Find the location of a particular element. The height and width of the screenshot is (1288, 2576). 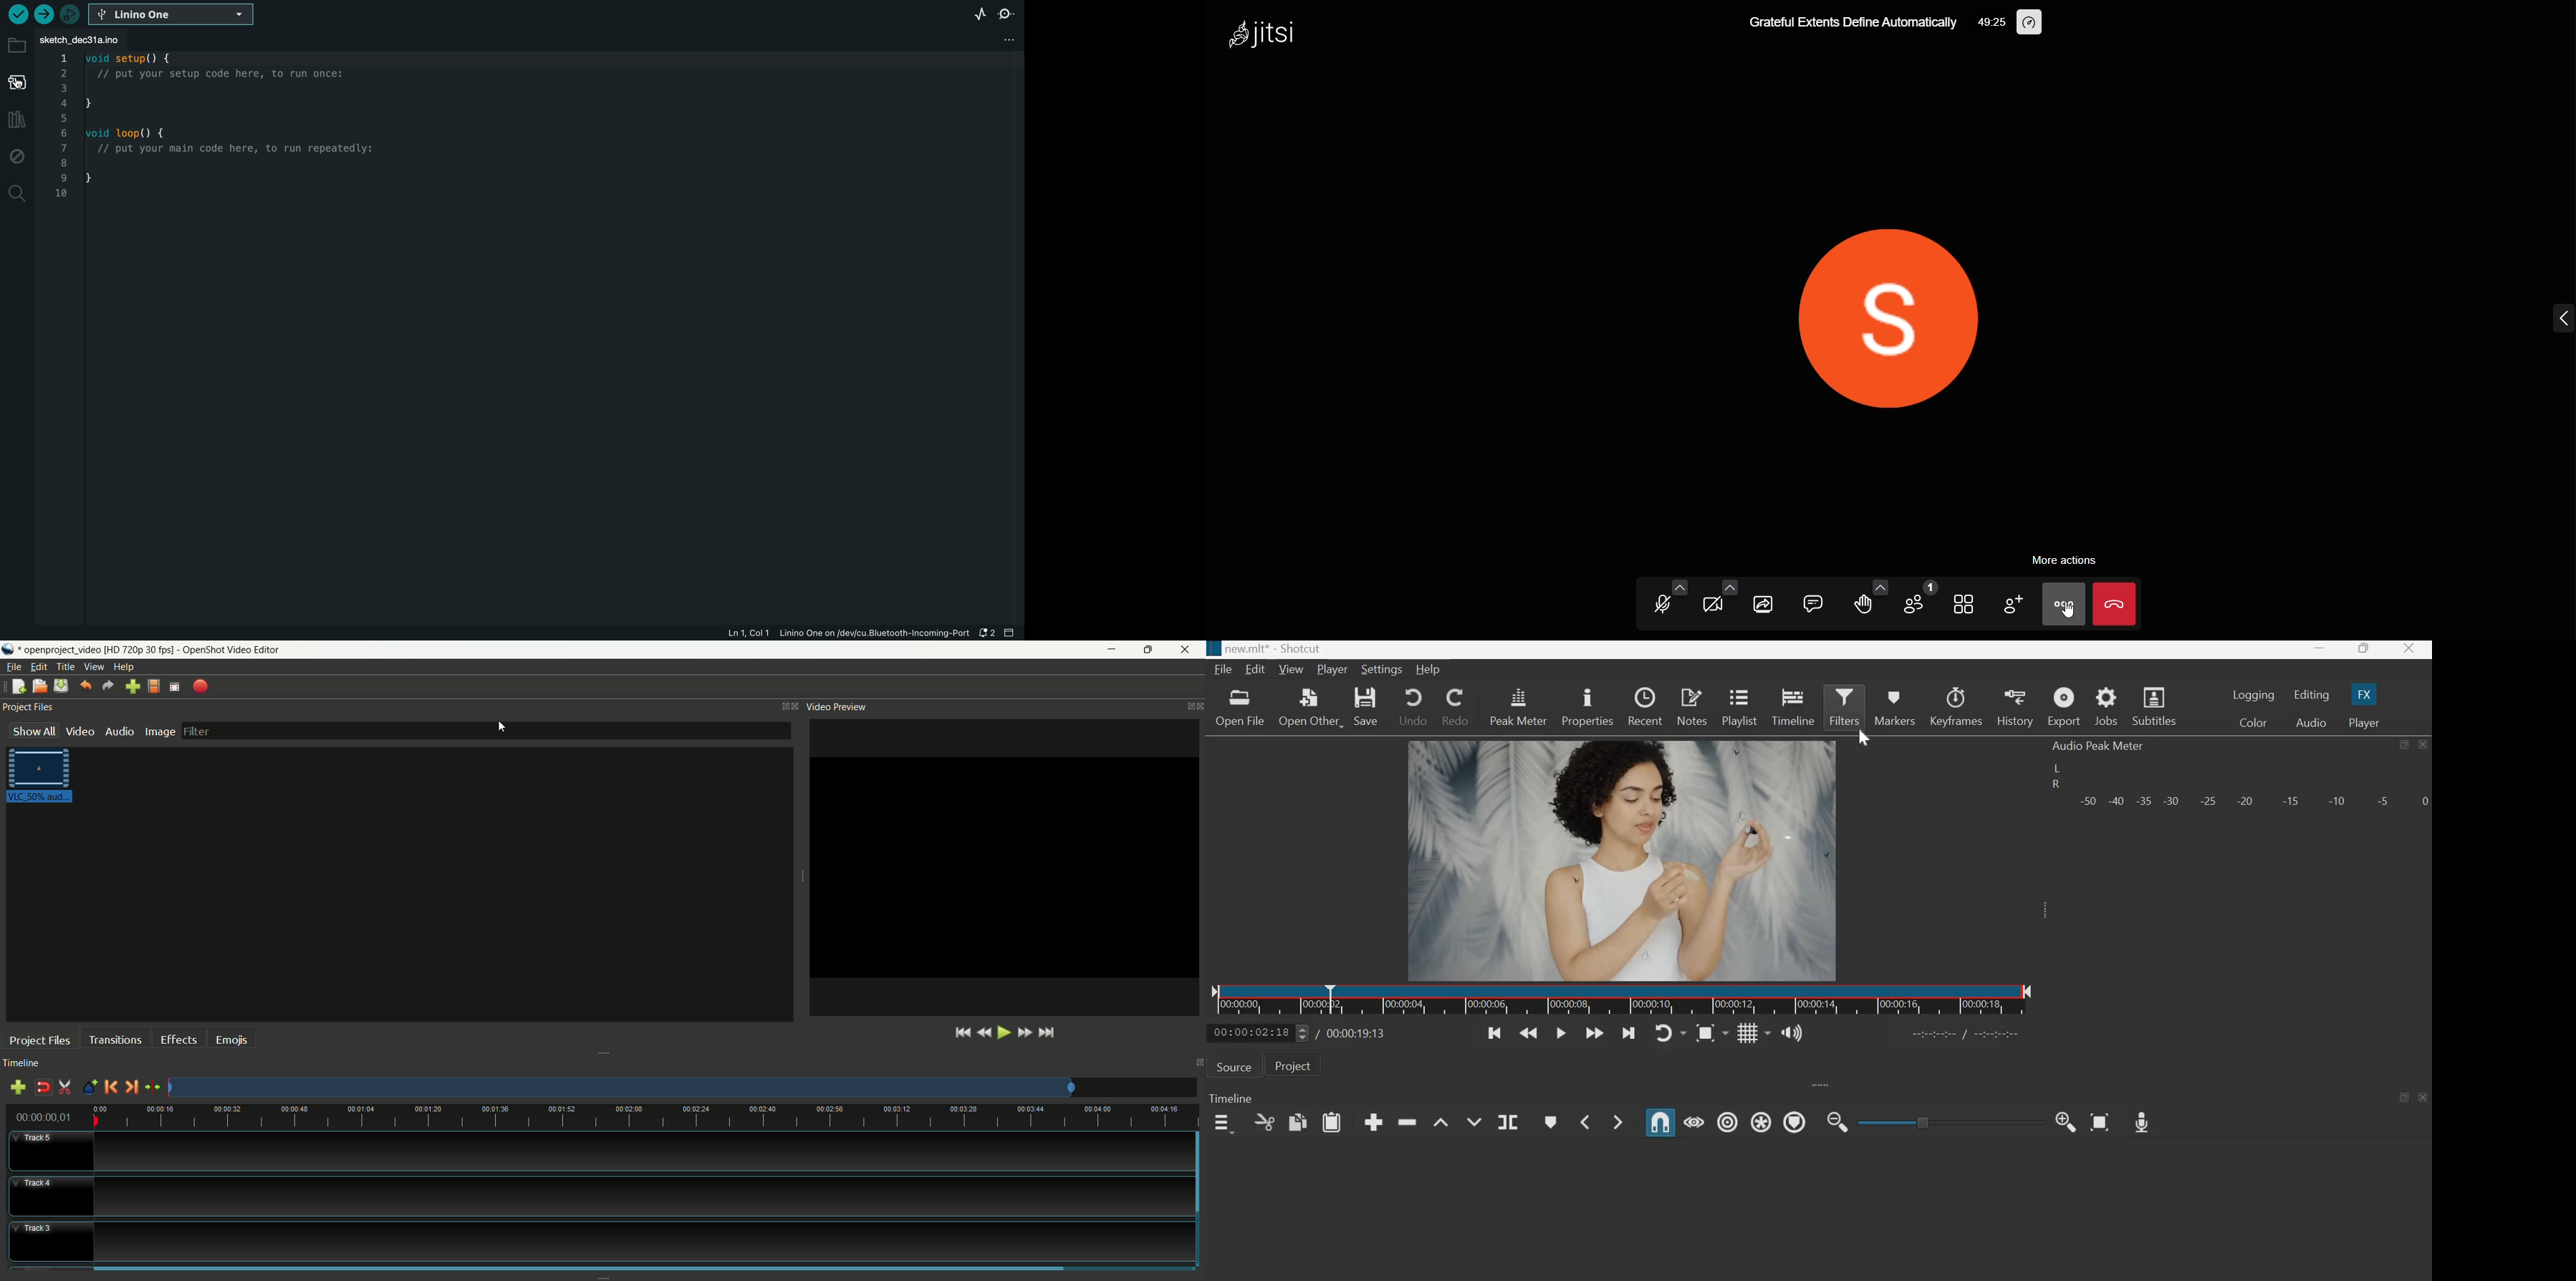

jump to end is located at coordinates (1049, 1033).